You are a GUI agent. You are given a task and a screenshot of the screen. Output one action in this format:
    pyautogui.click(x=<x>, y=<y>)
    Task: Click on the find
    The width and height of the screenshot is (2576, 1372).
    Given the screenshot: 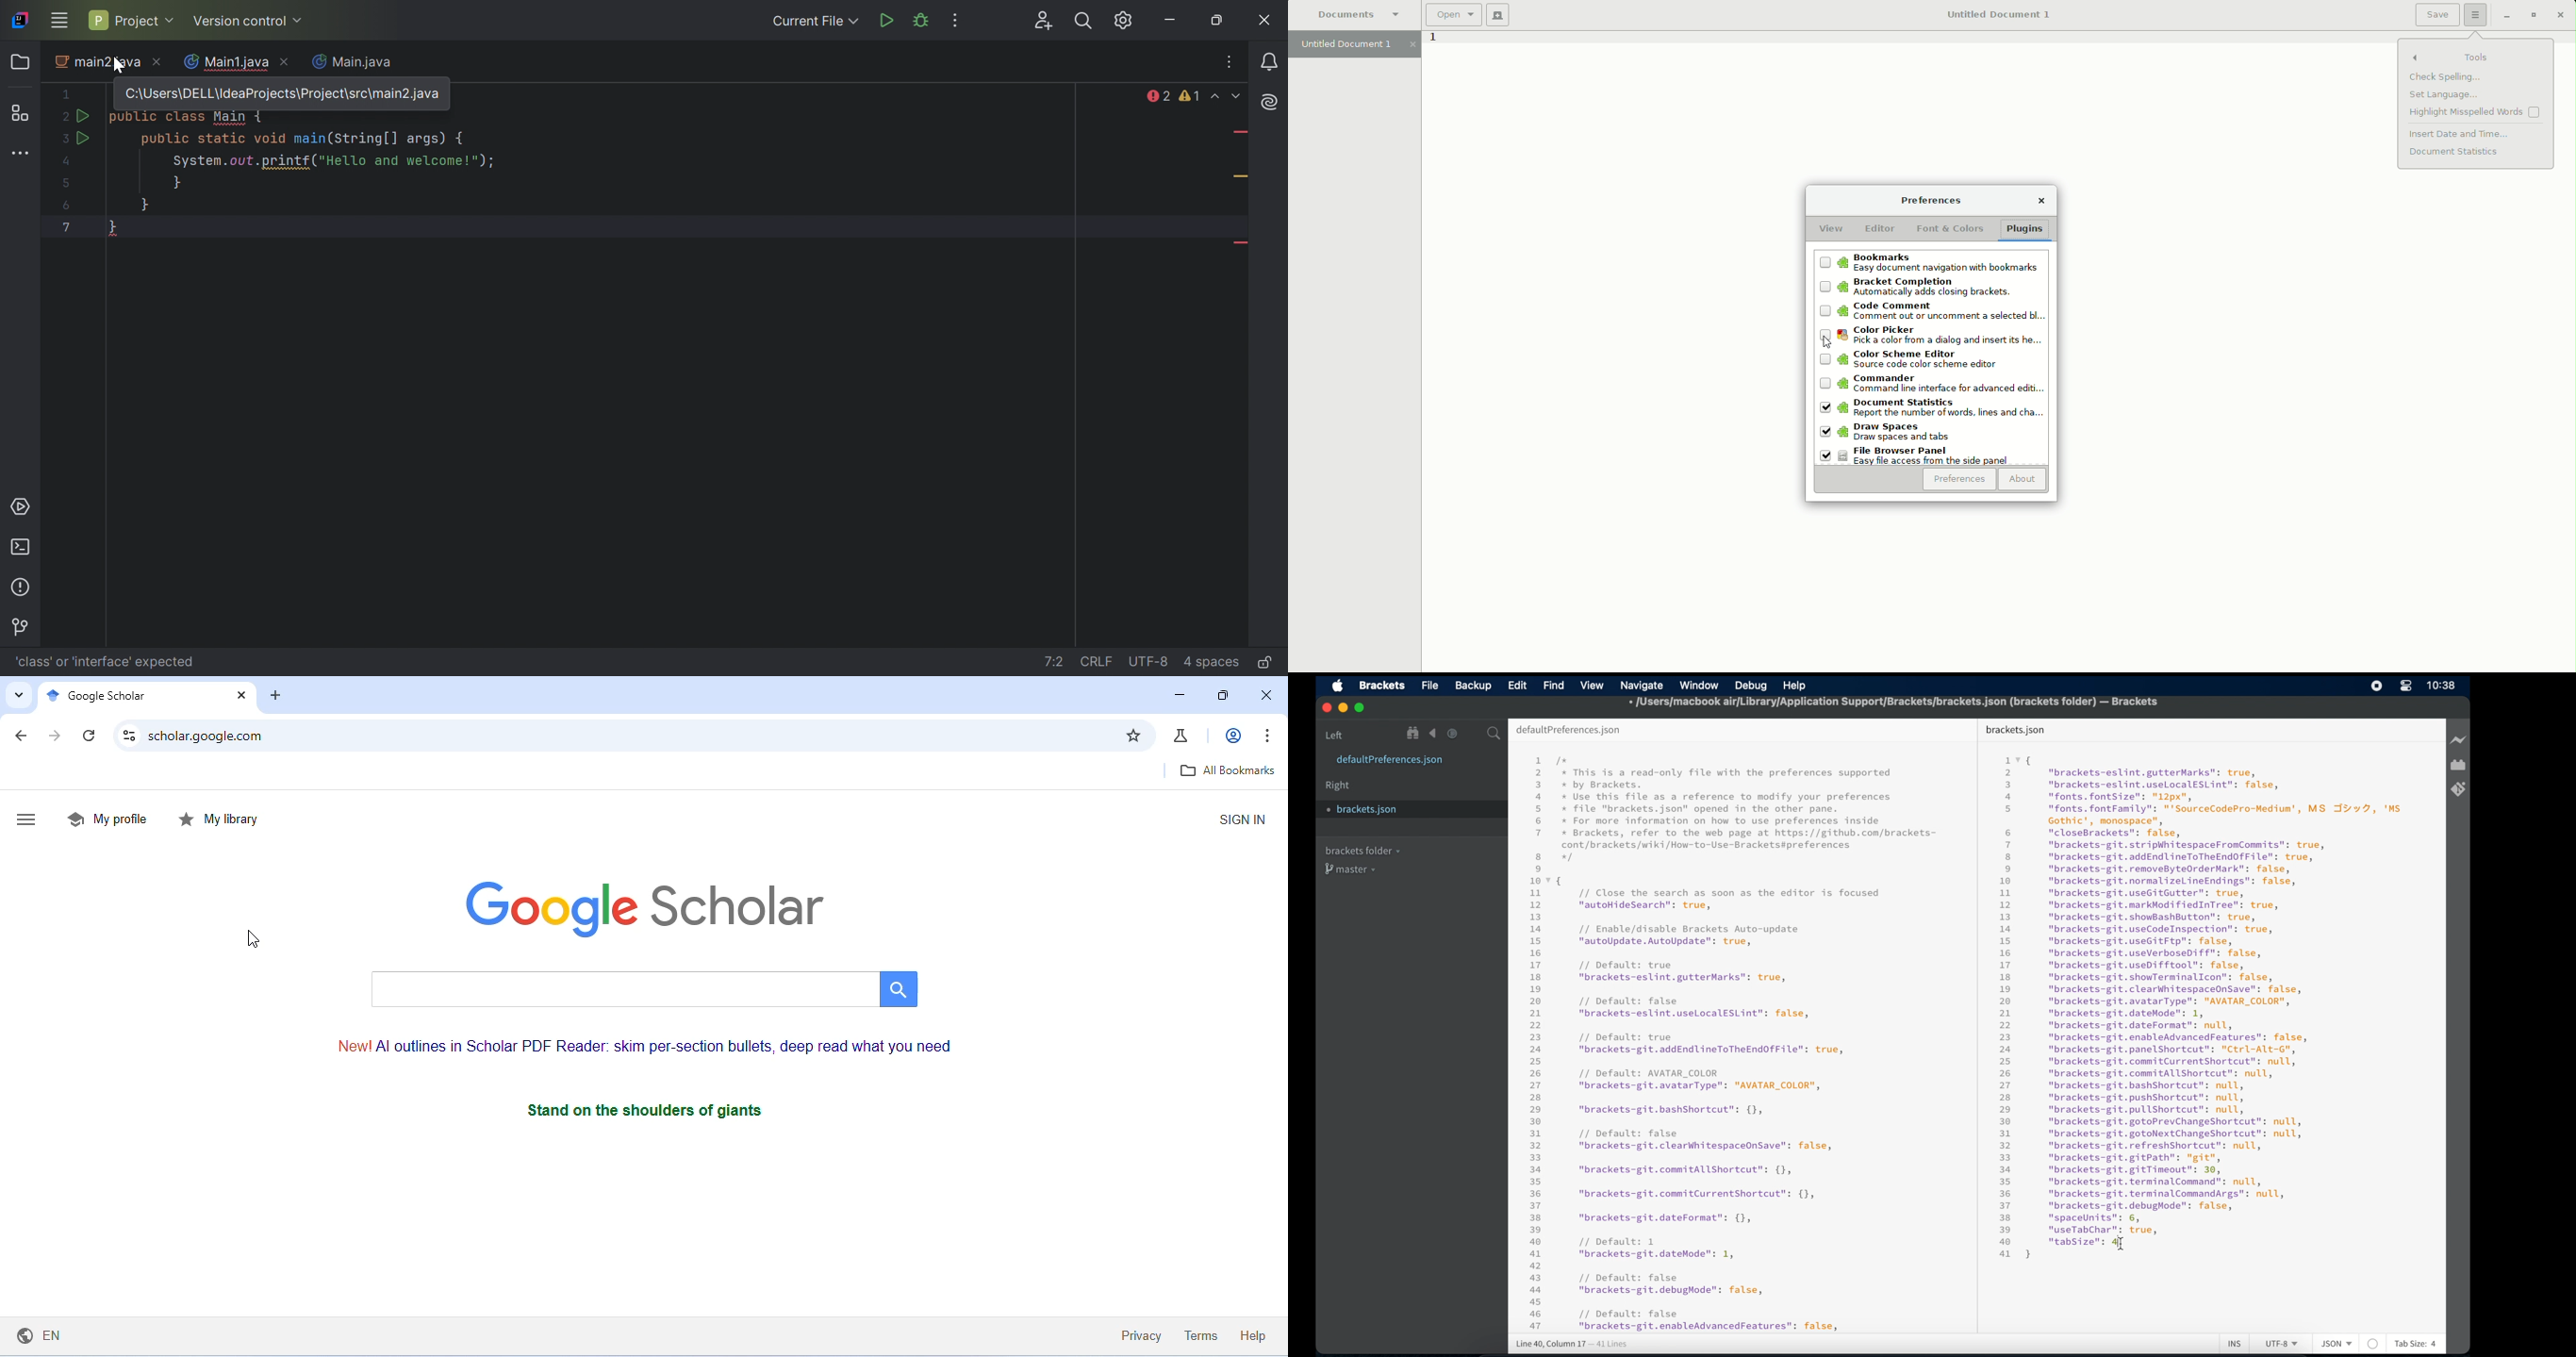 What is the action you would take?
    pyautogui.click(x=1554, y=685)
    